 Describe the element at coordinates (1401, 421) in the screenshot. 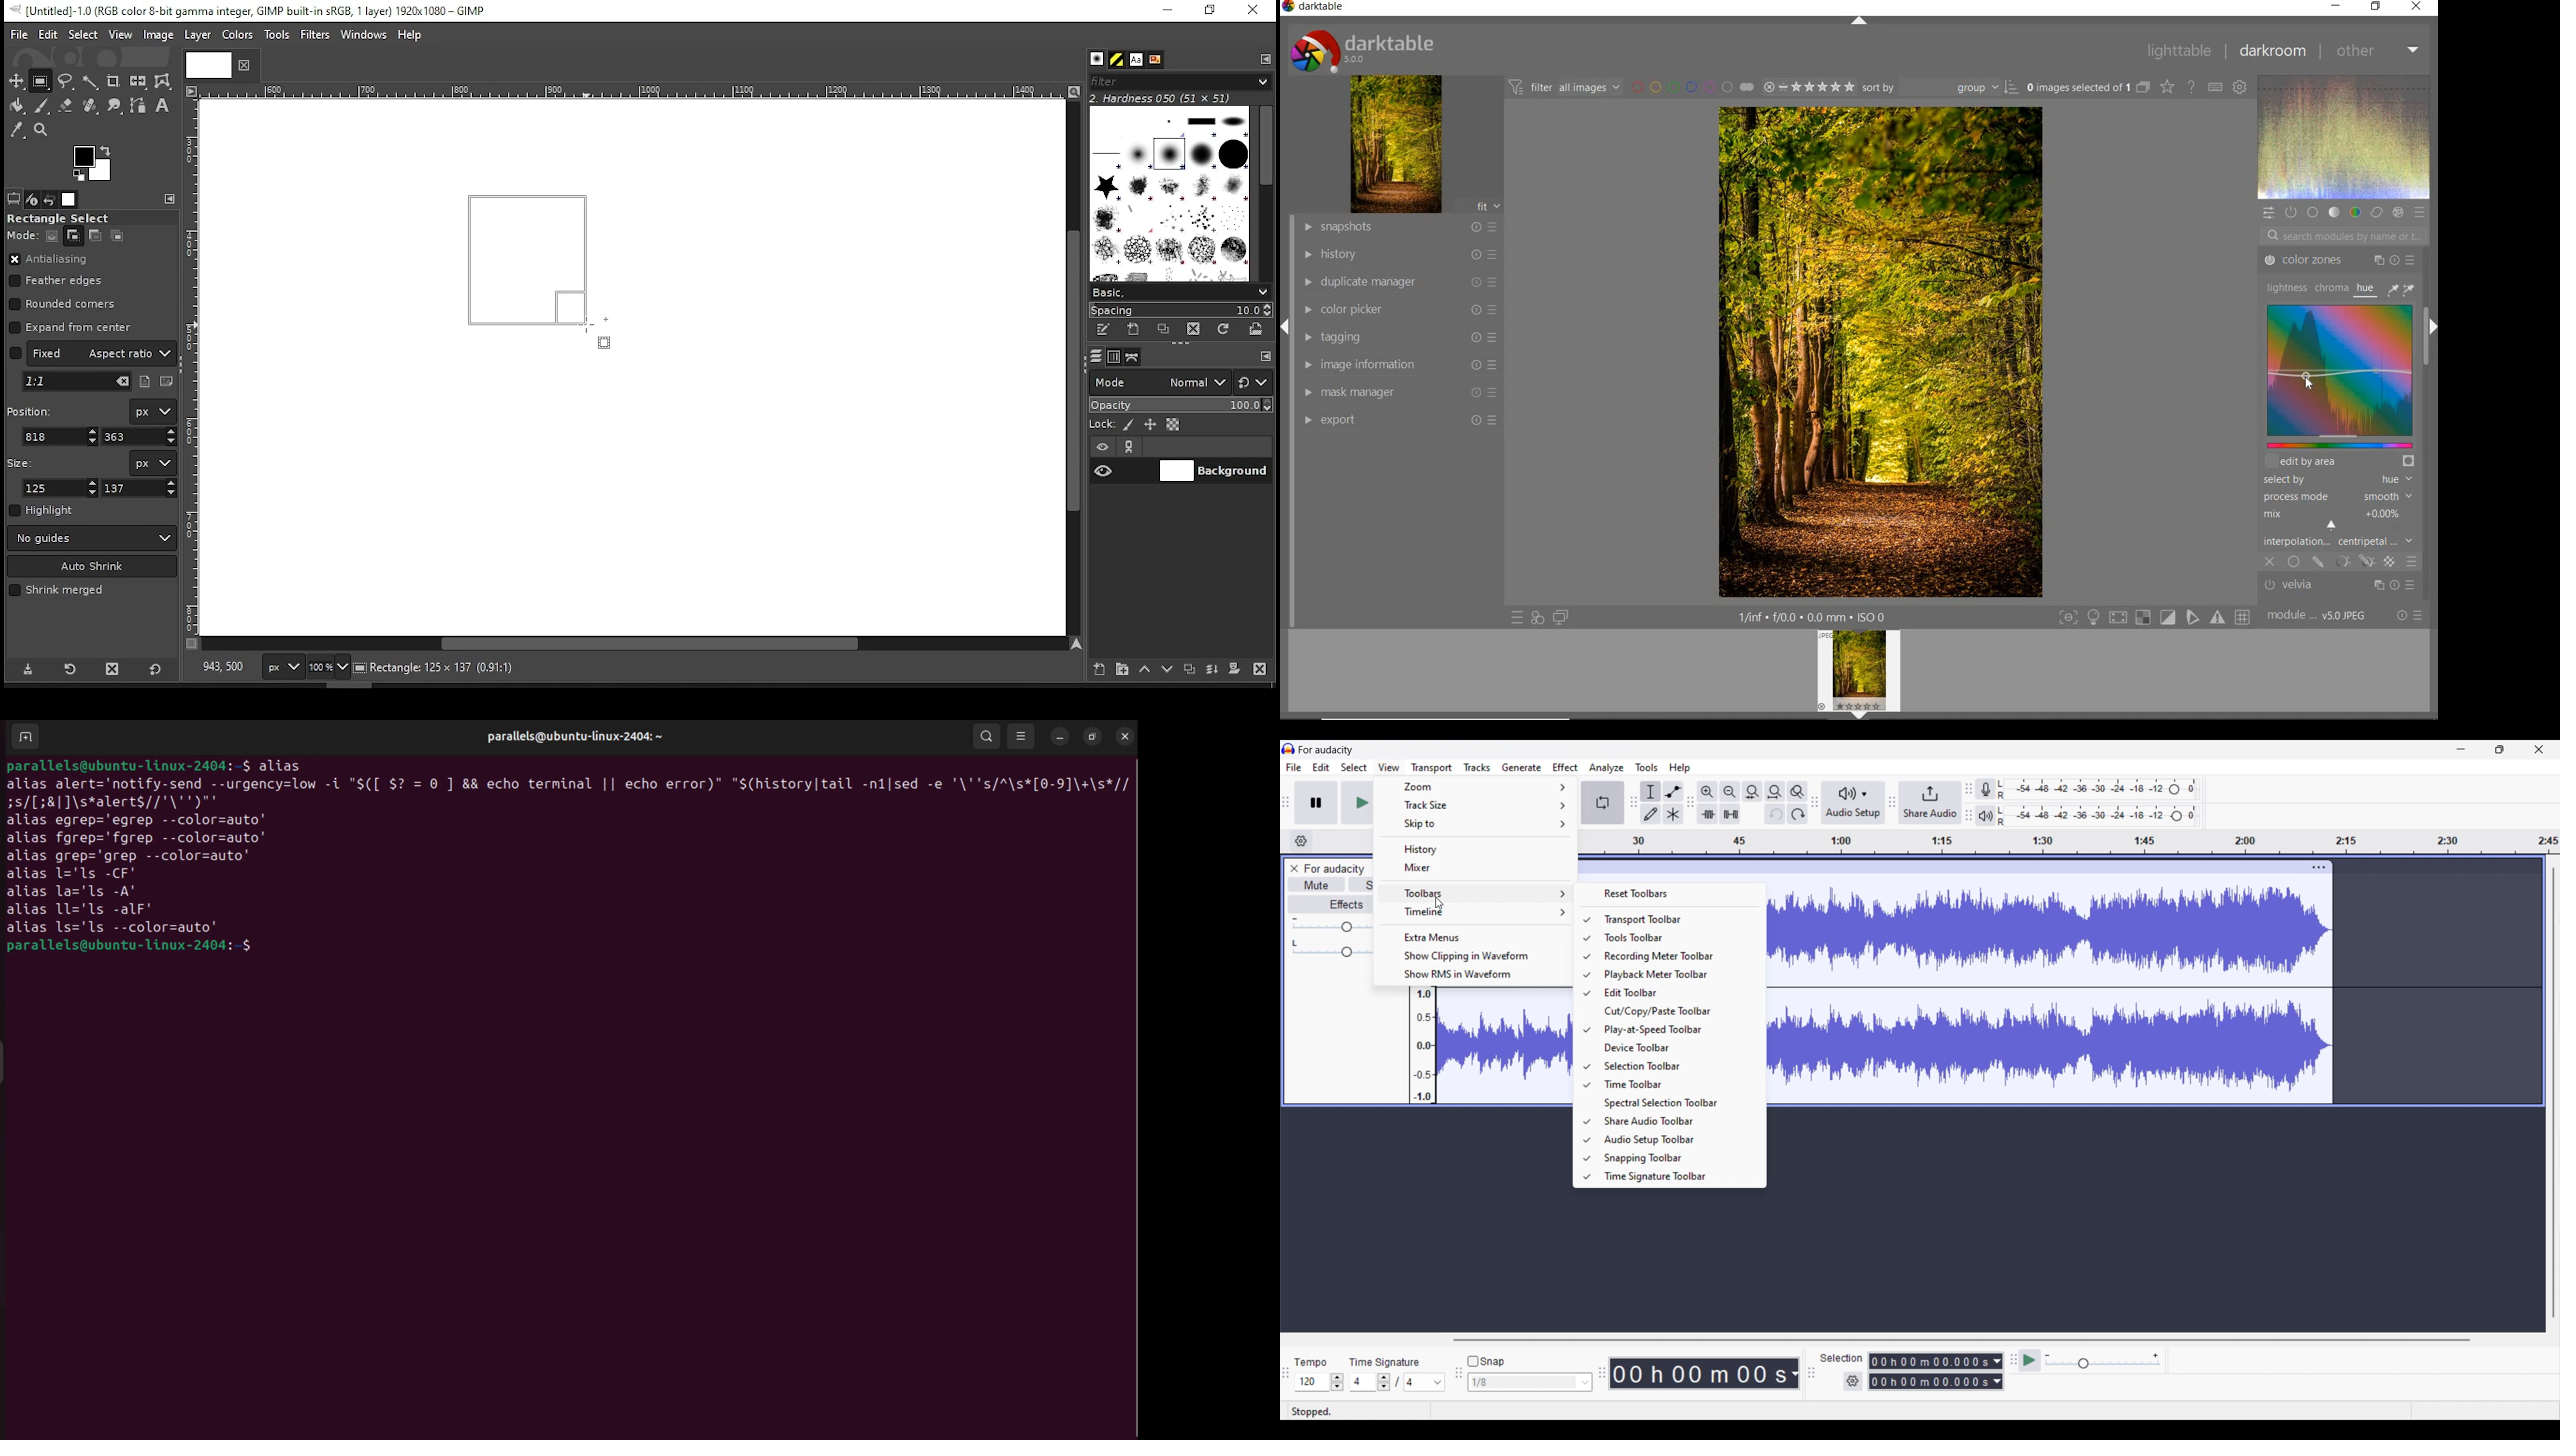

I see `EFFORT` at that location.